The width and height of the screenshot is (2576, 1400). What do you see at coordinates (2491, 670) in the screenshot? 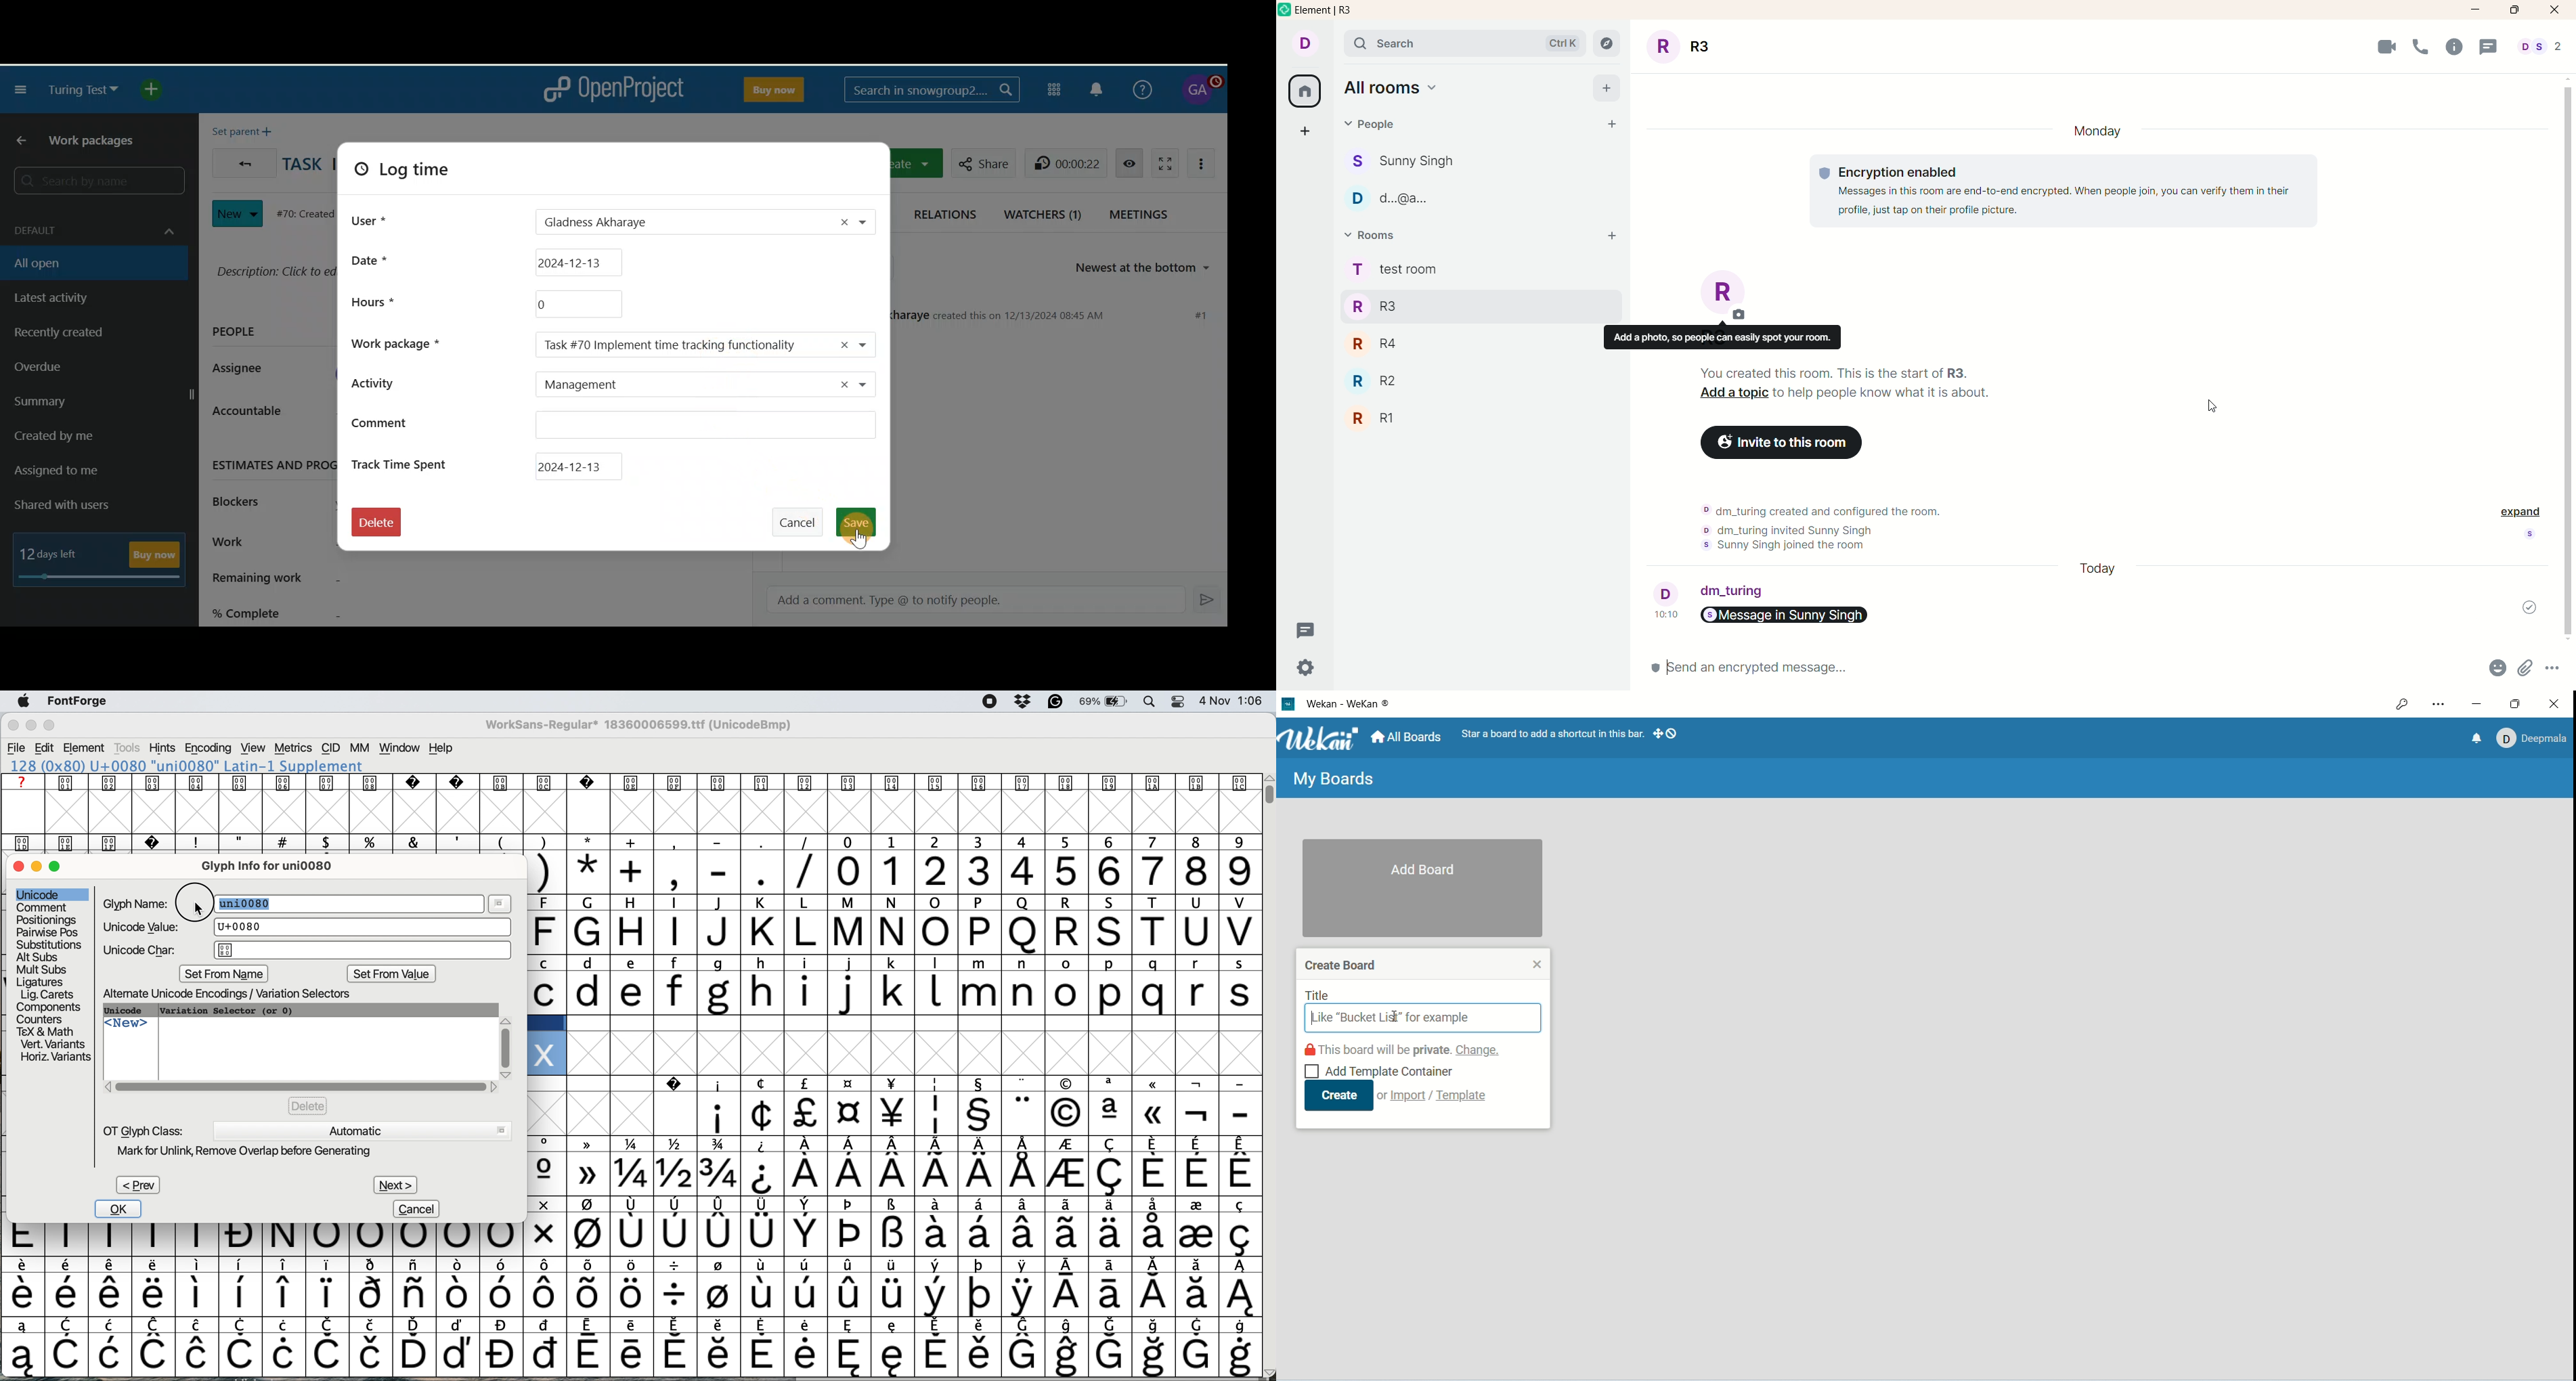
I see `emojis` at bounding box center [2491, 670].